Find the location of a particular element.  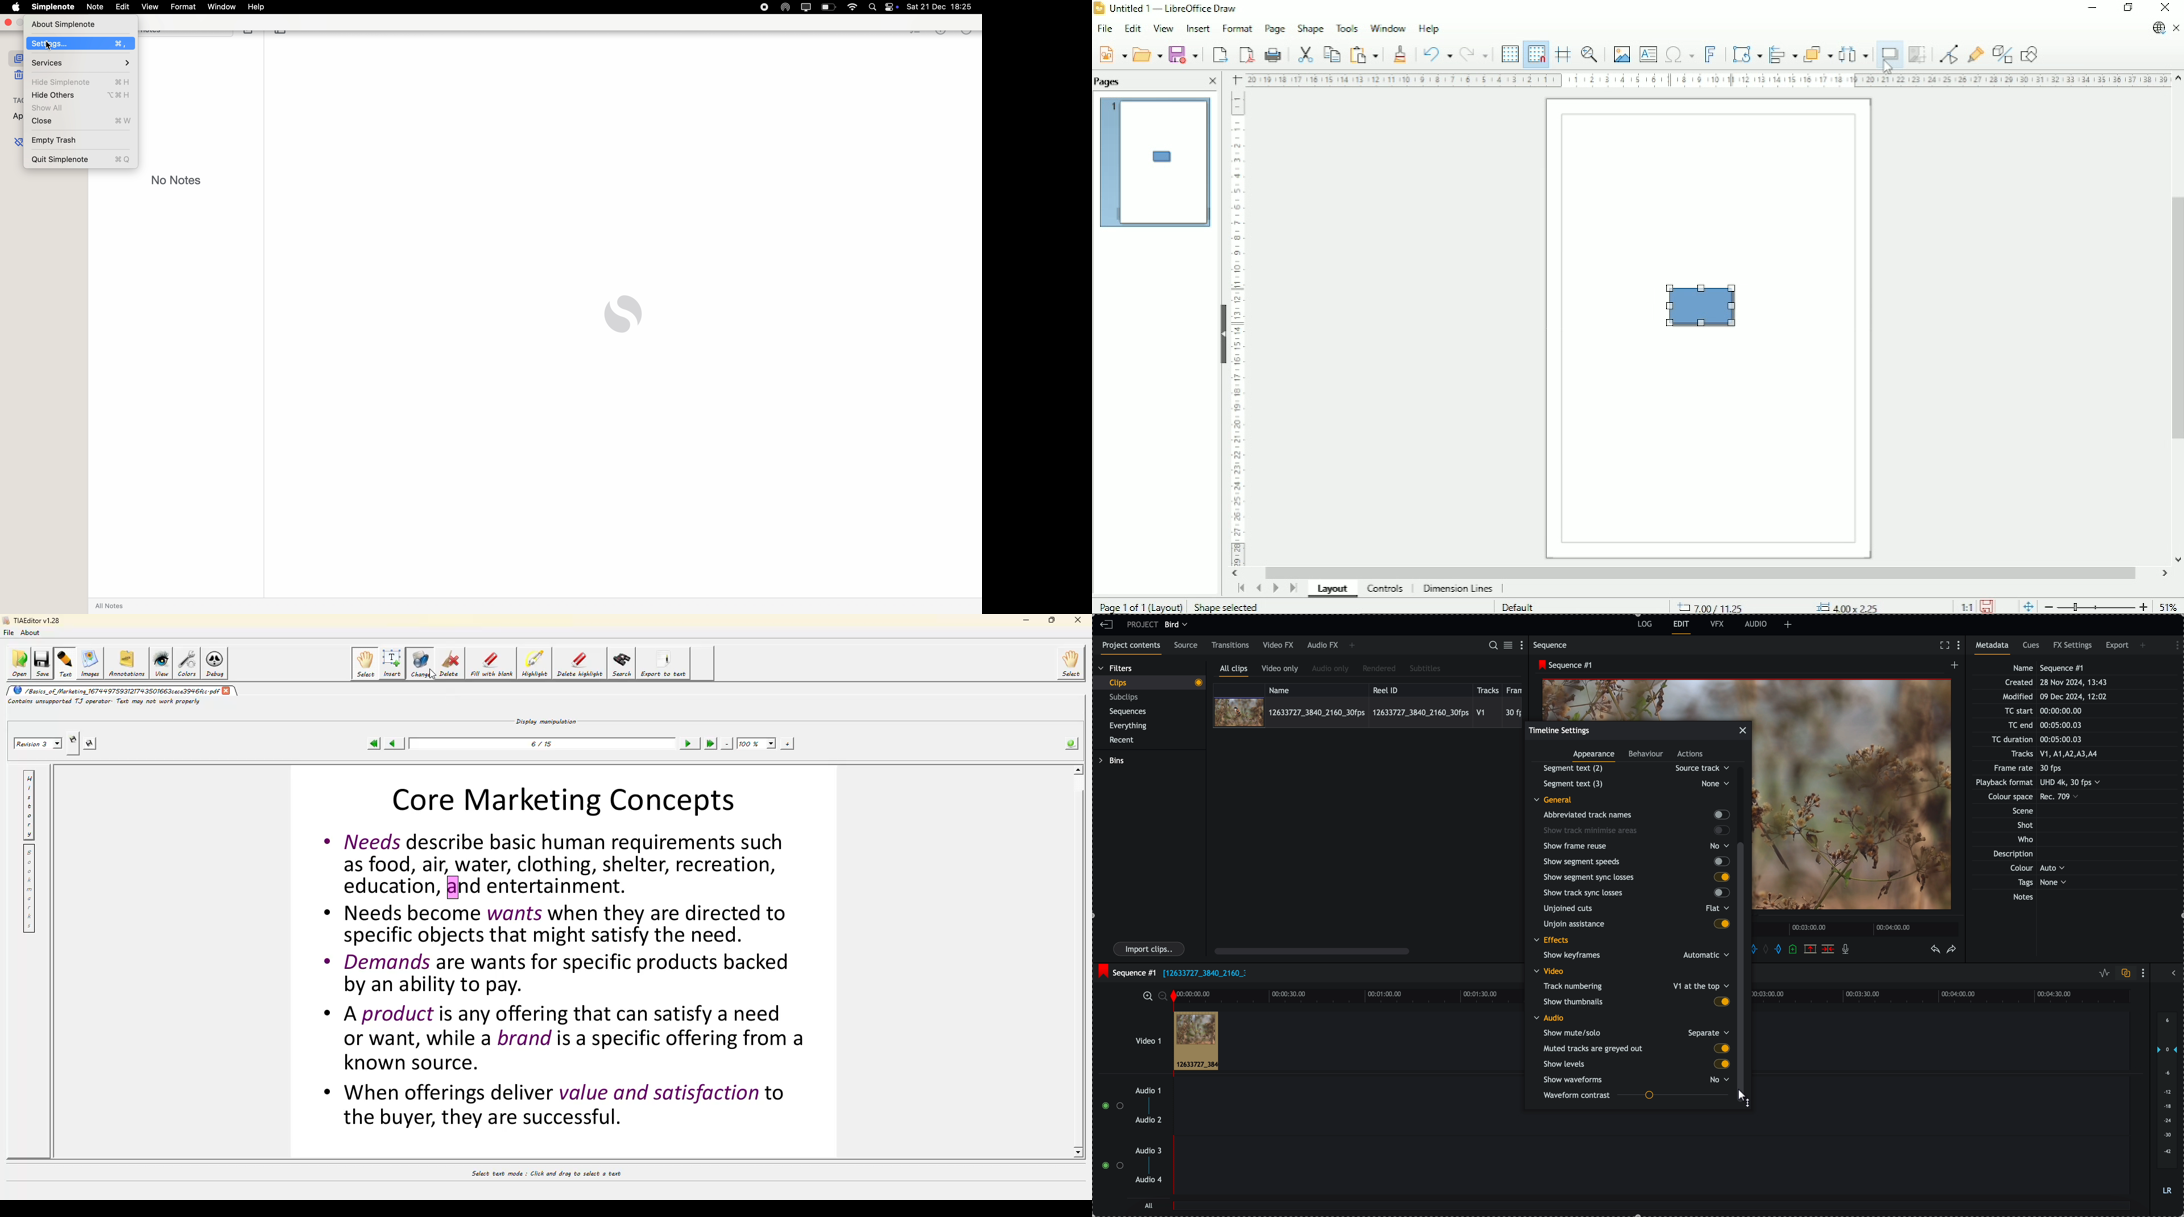

hide others is located at coordinates (81, 94).